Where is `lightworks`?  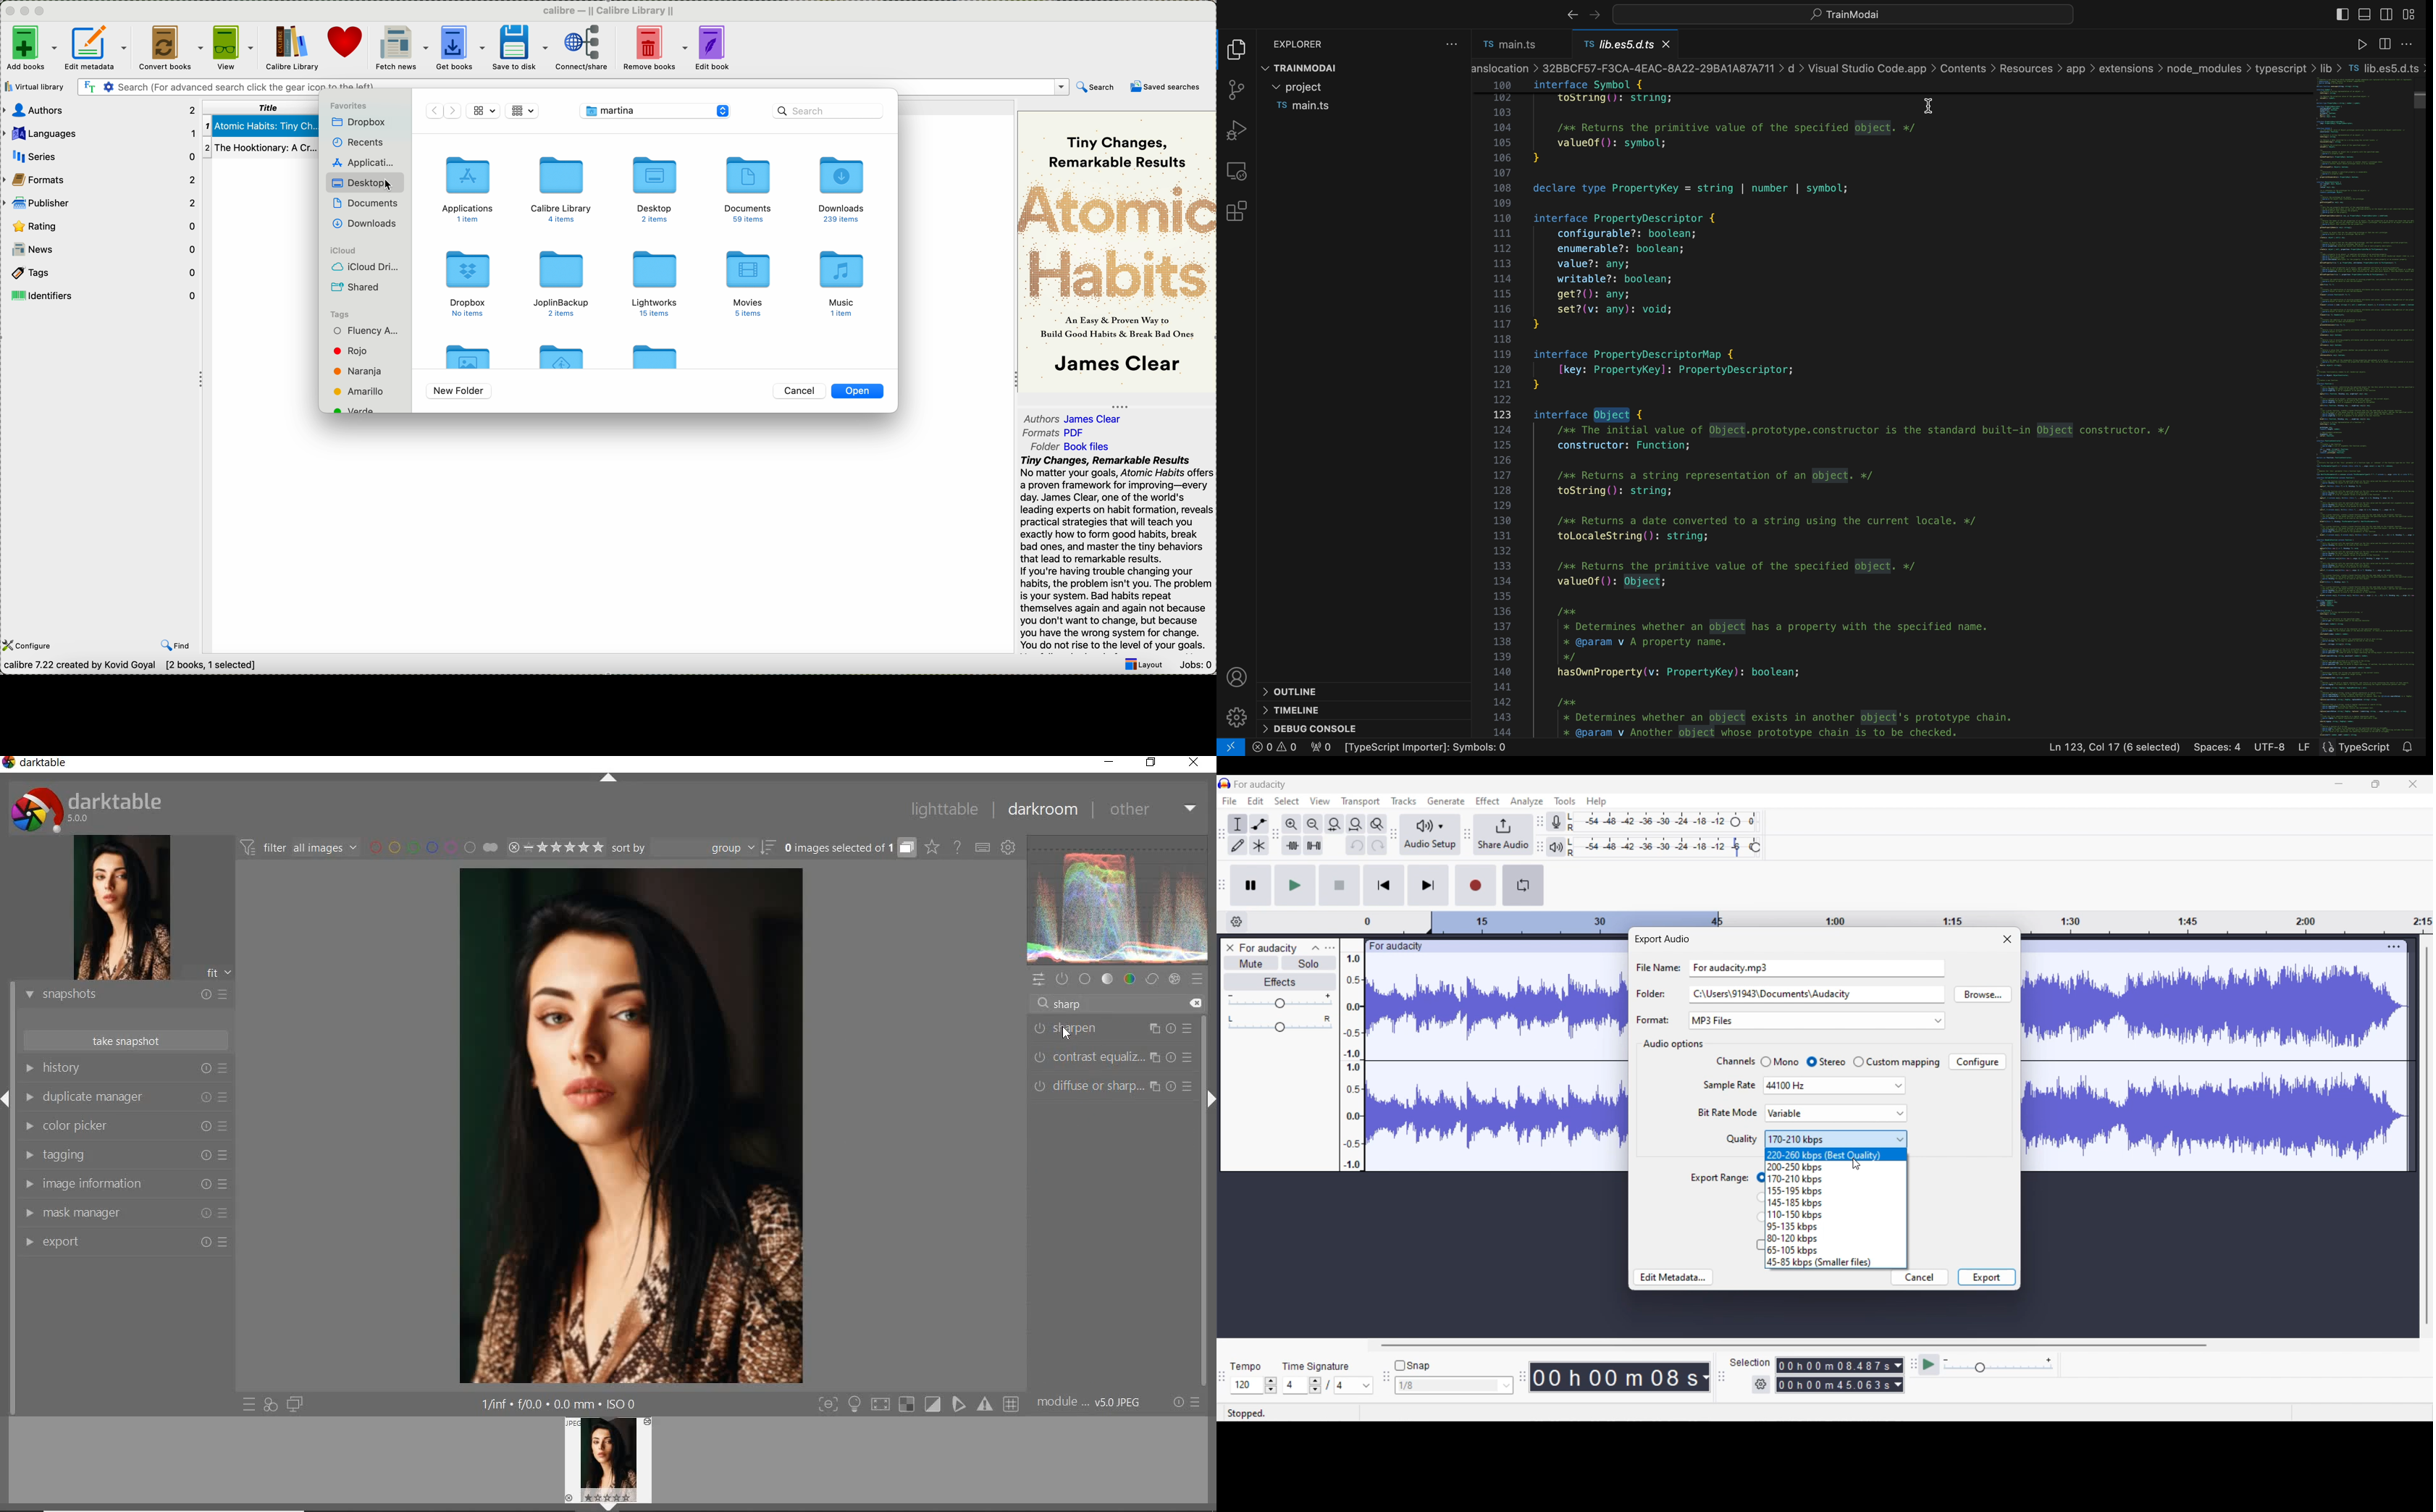 lightworks is located at coordinates (660, 283).